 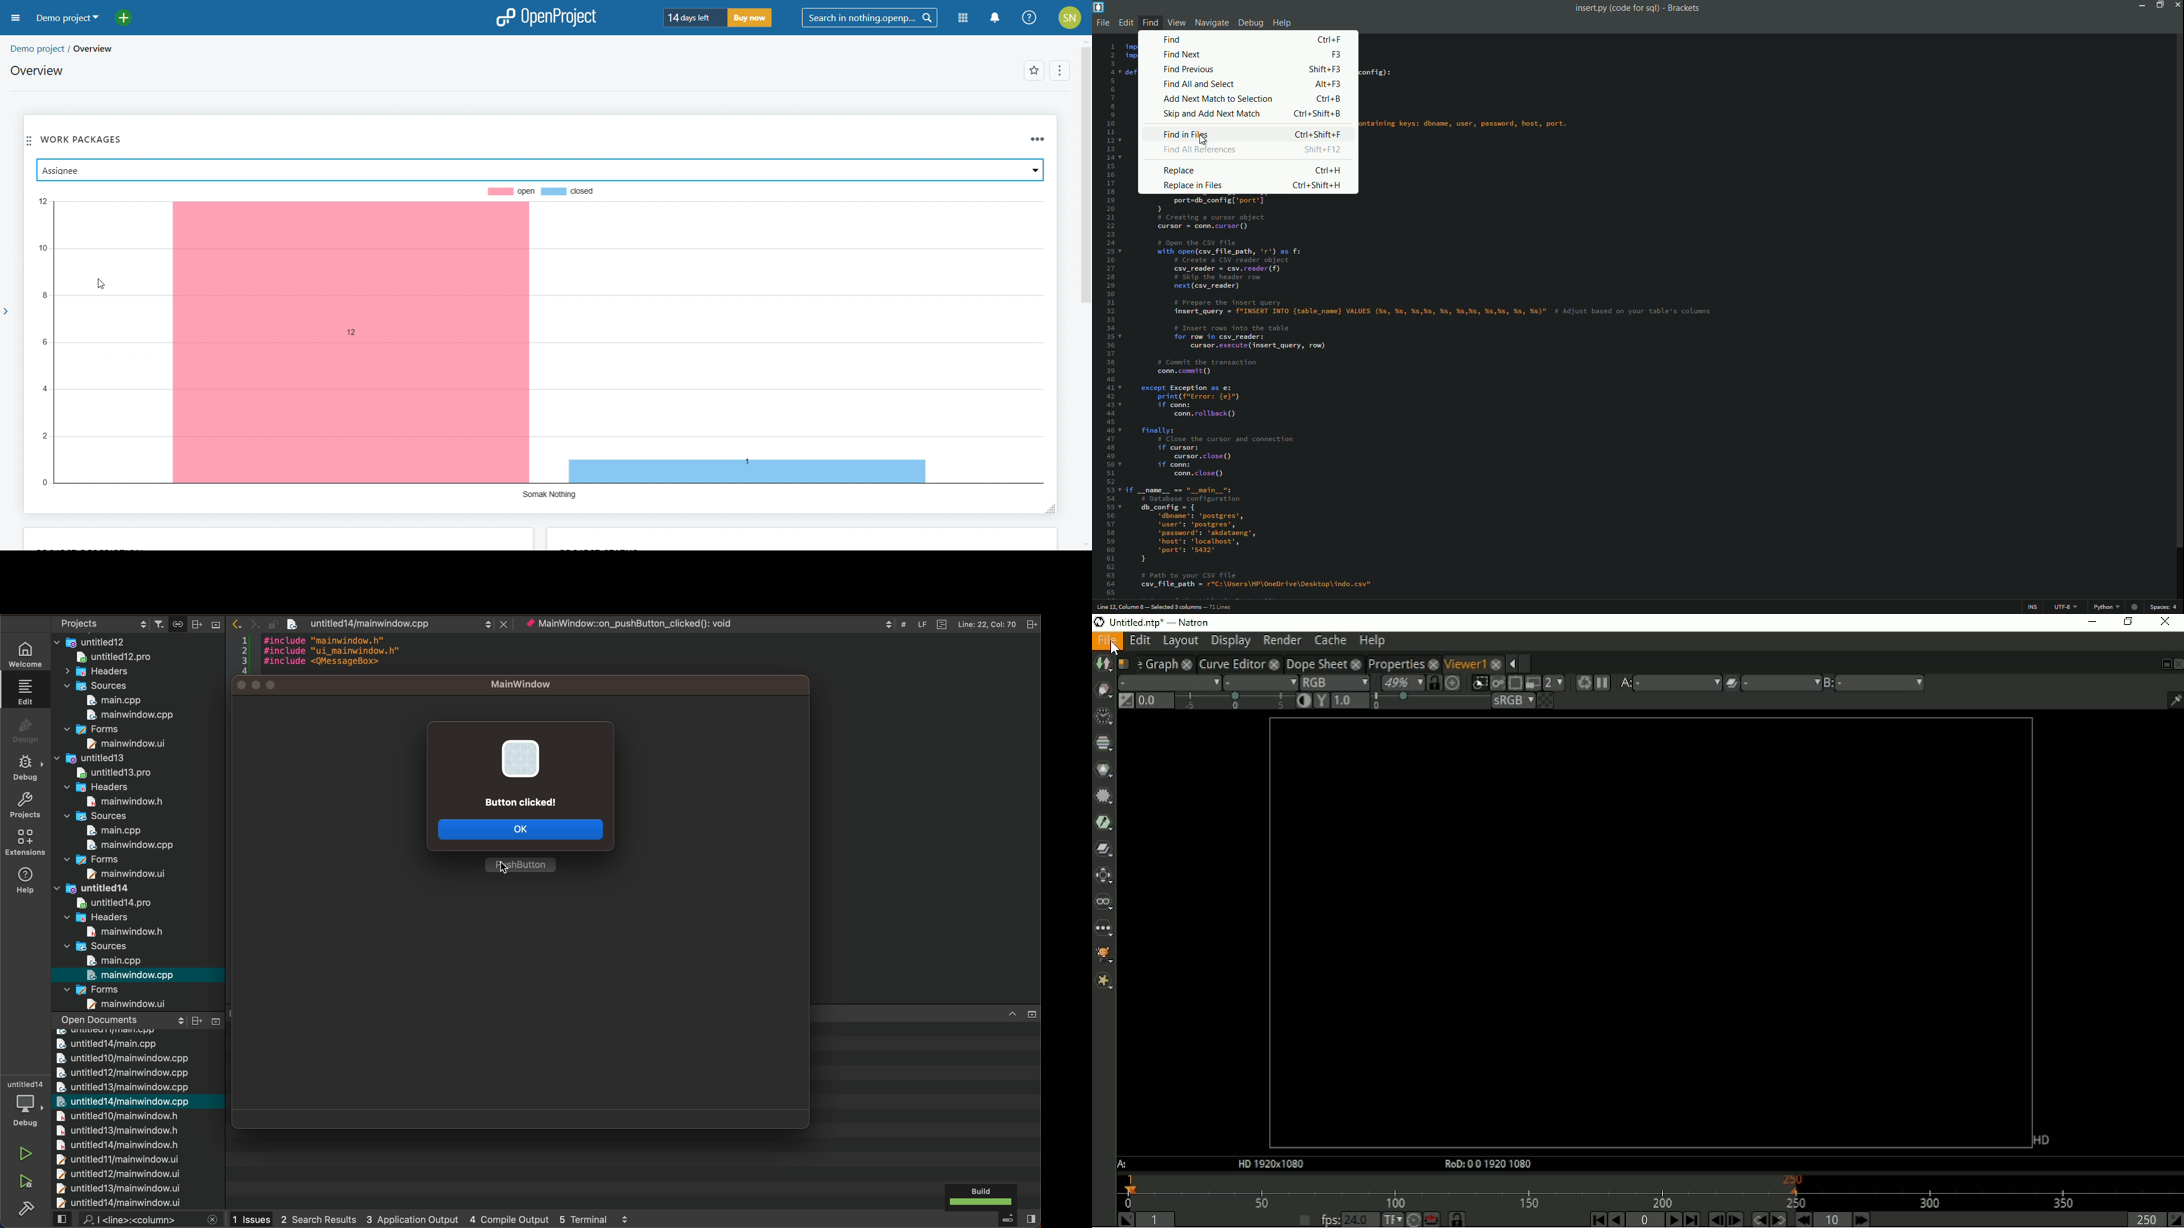 I want to click on app name, so click(x=1684, y=8).